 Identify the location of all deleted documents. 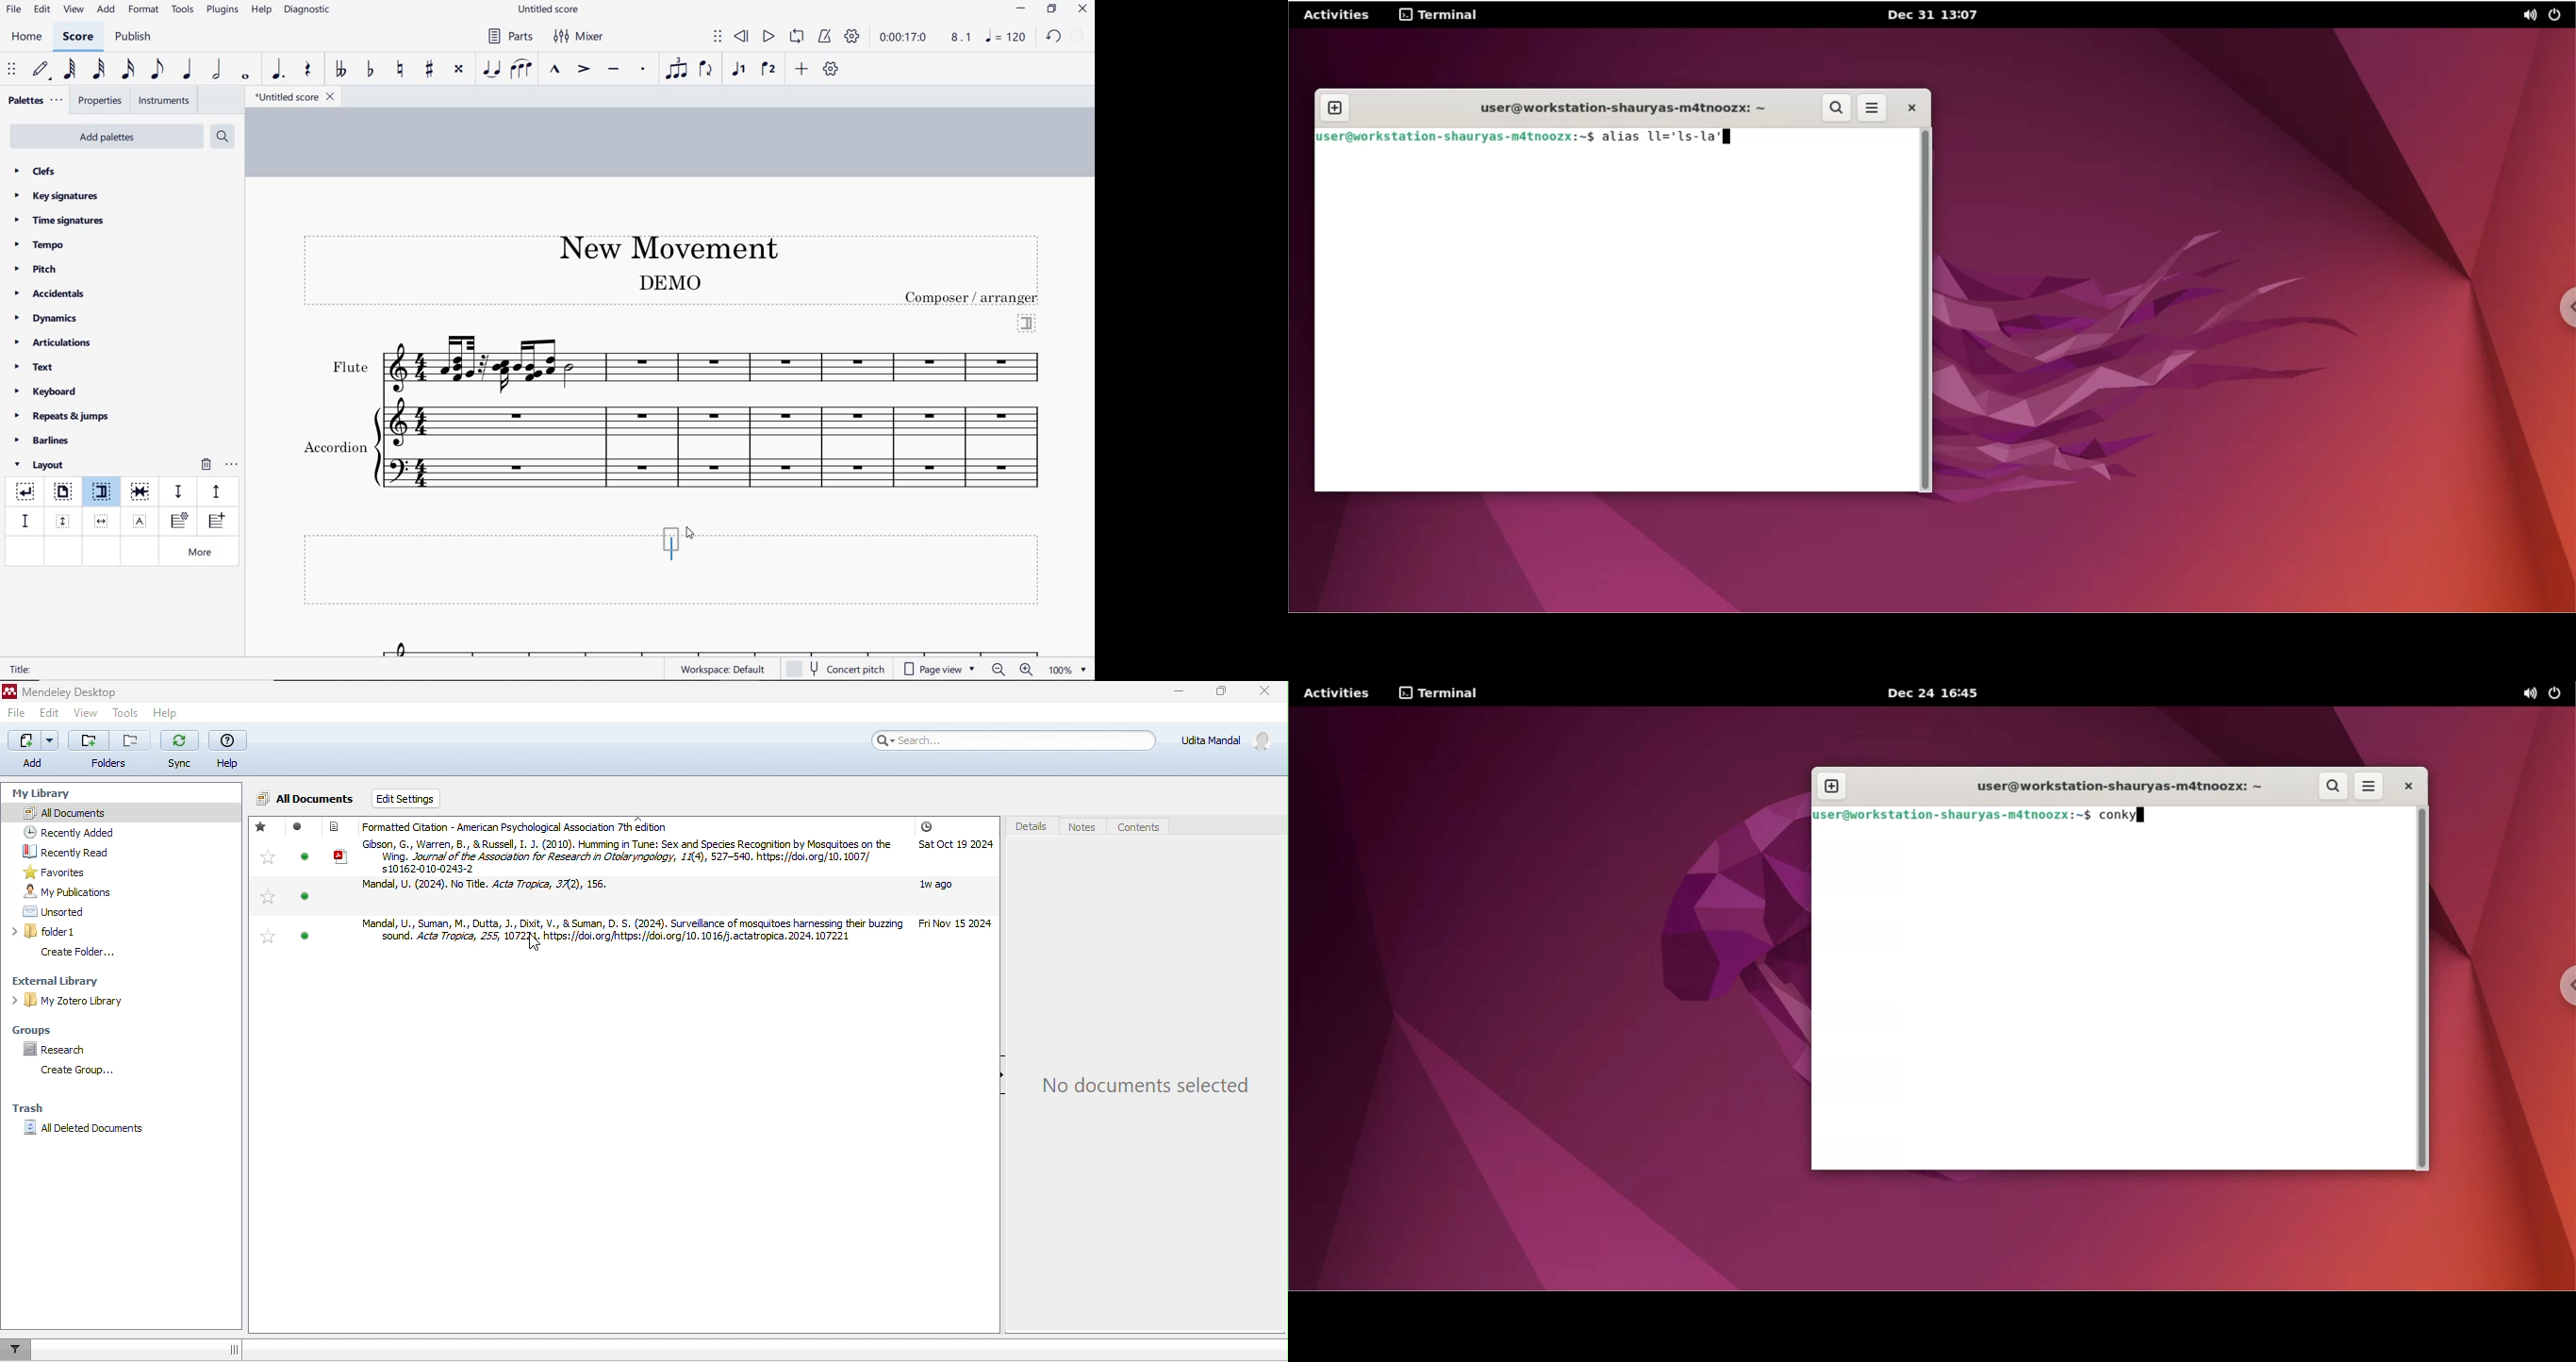
(94, 1131).